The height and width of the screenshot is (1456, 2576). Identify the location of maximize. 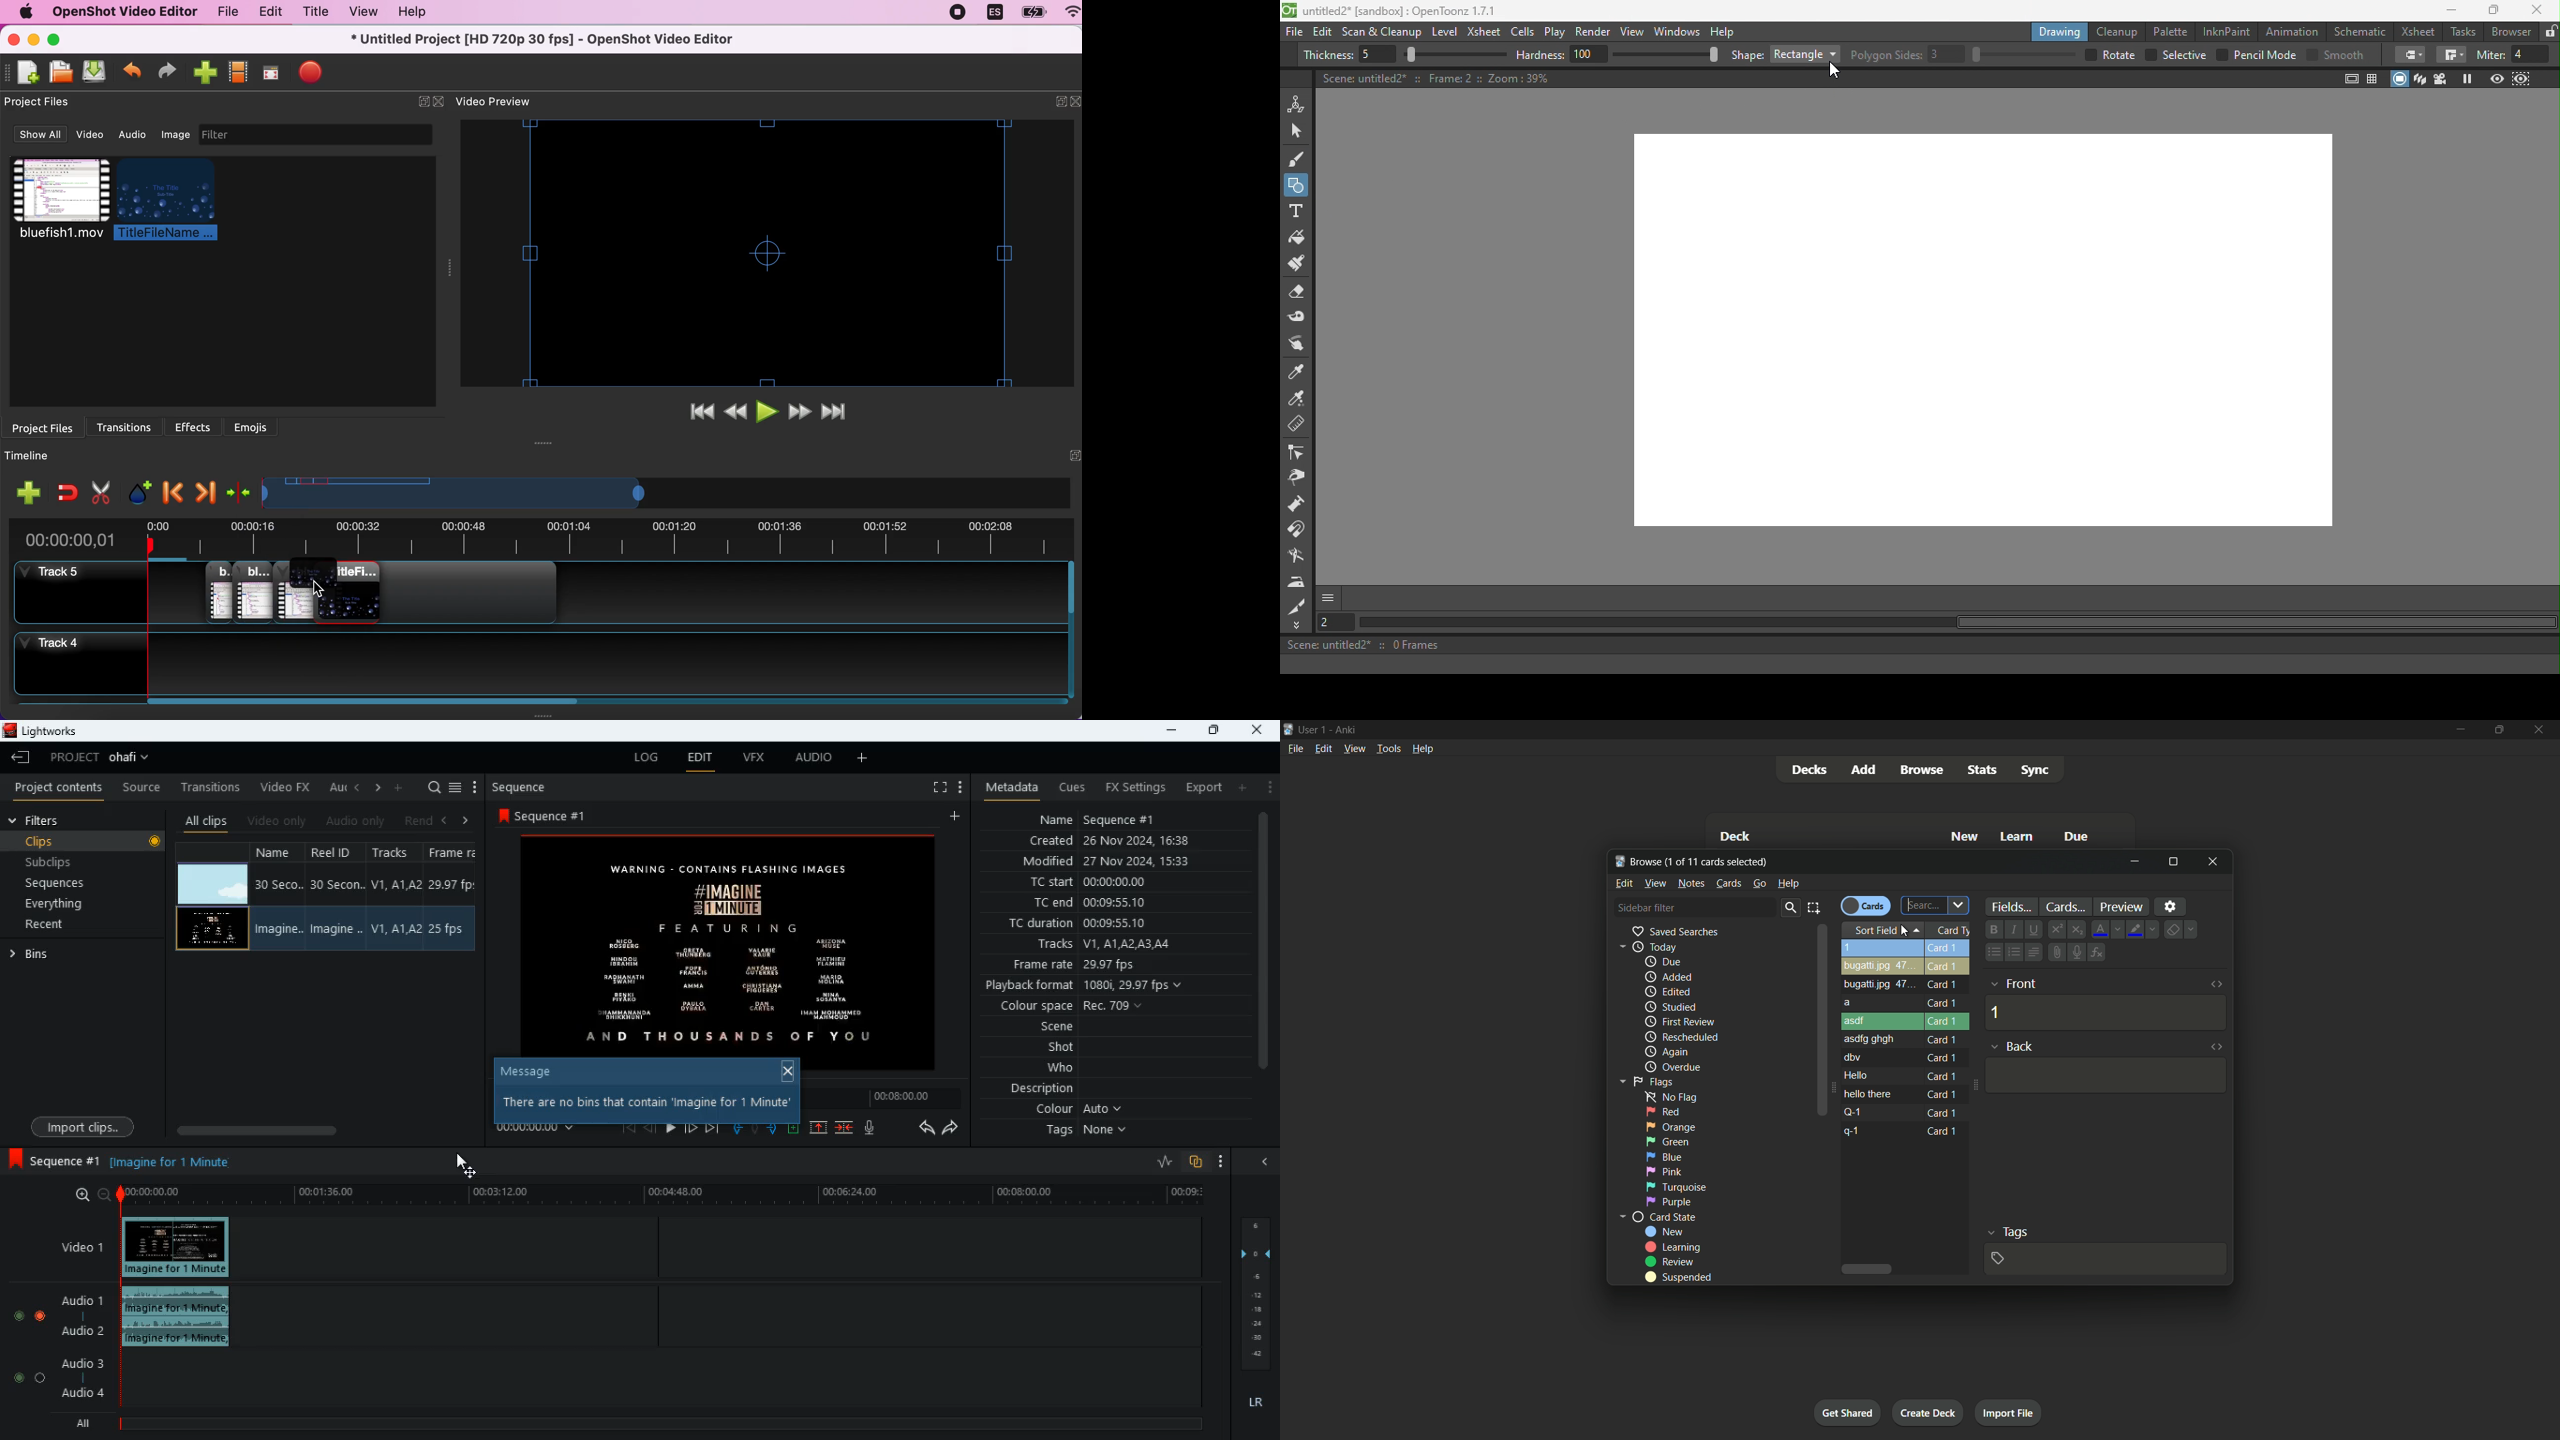
(2498, 730).